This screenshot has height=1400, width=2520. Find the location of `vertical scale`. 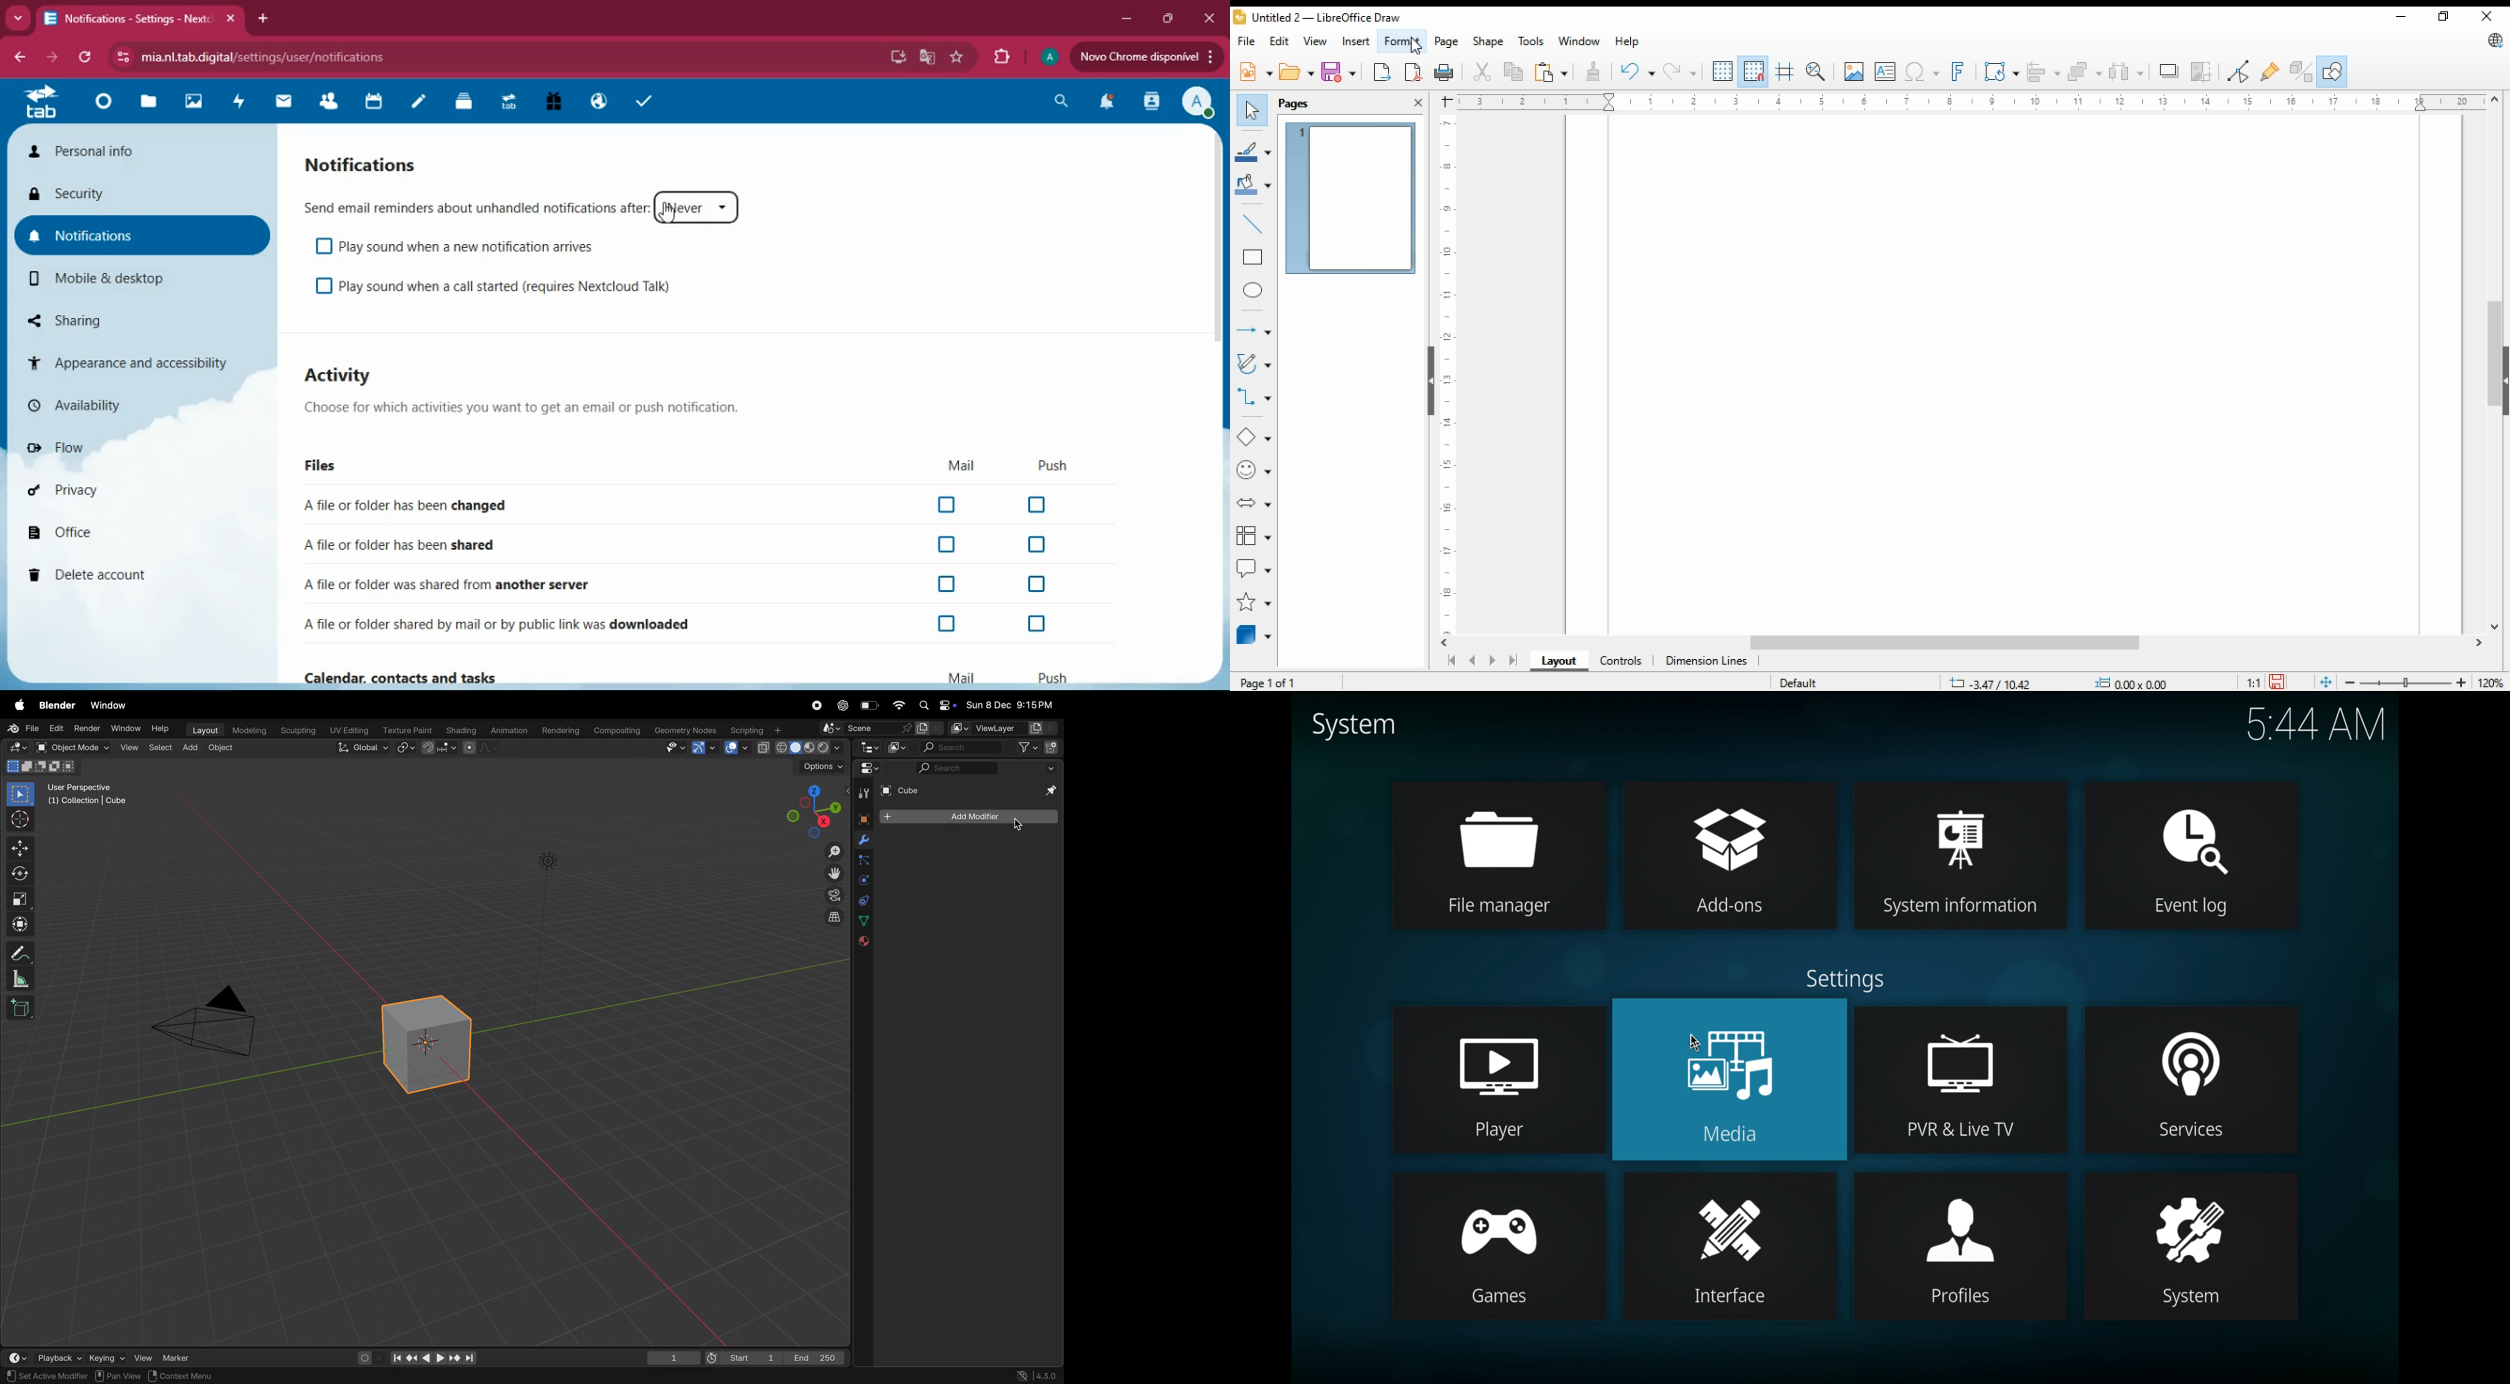

vertical scale is located at coordinates (1445, 374).